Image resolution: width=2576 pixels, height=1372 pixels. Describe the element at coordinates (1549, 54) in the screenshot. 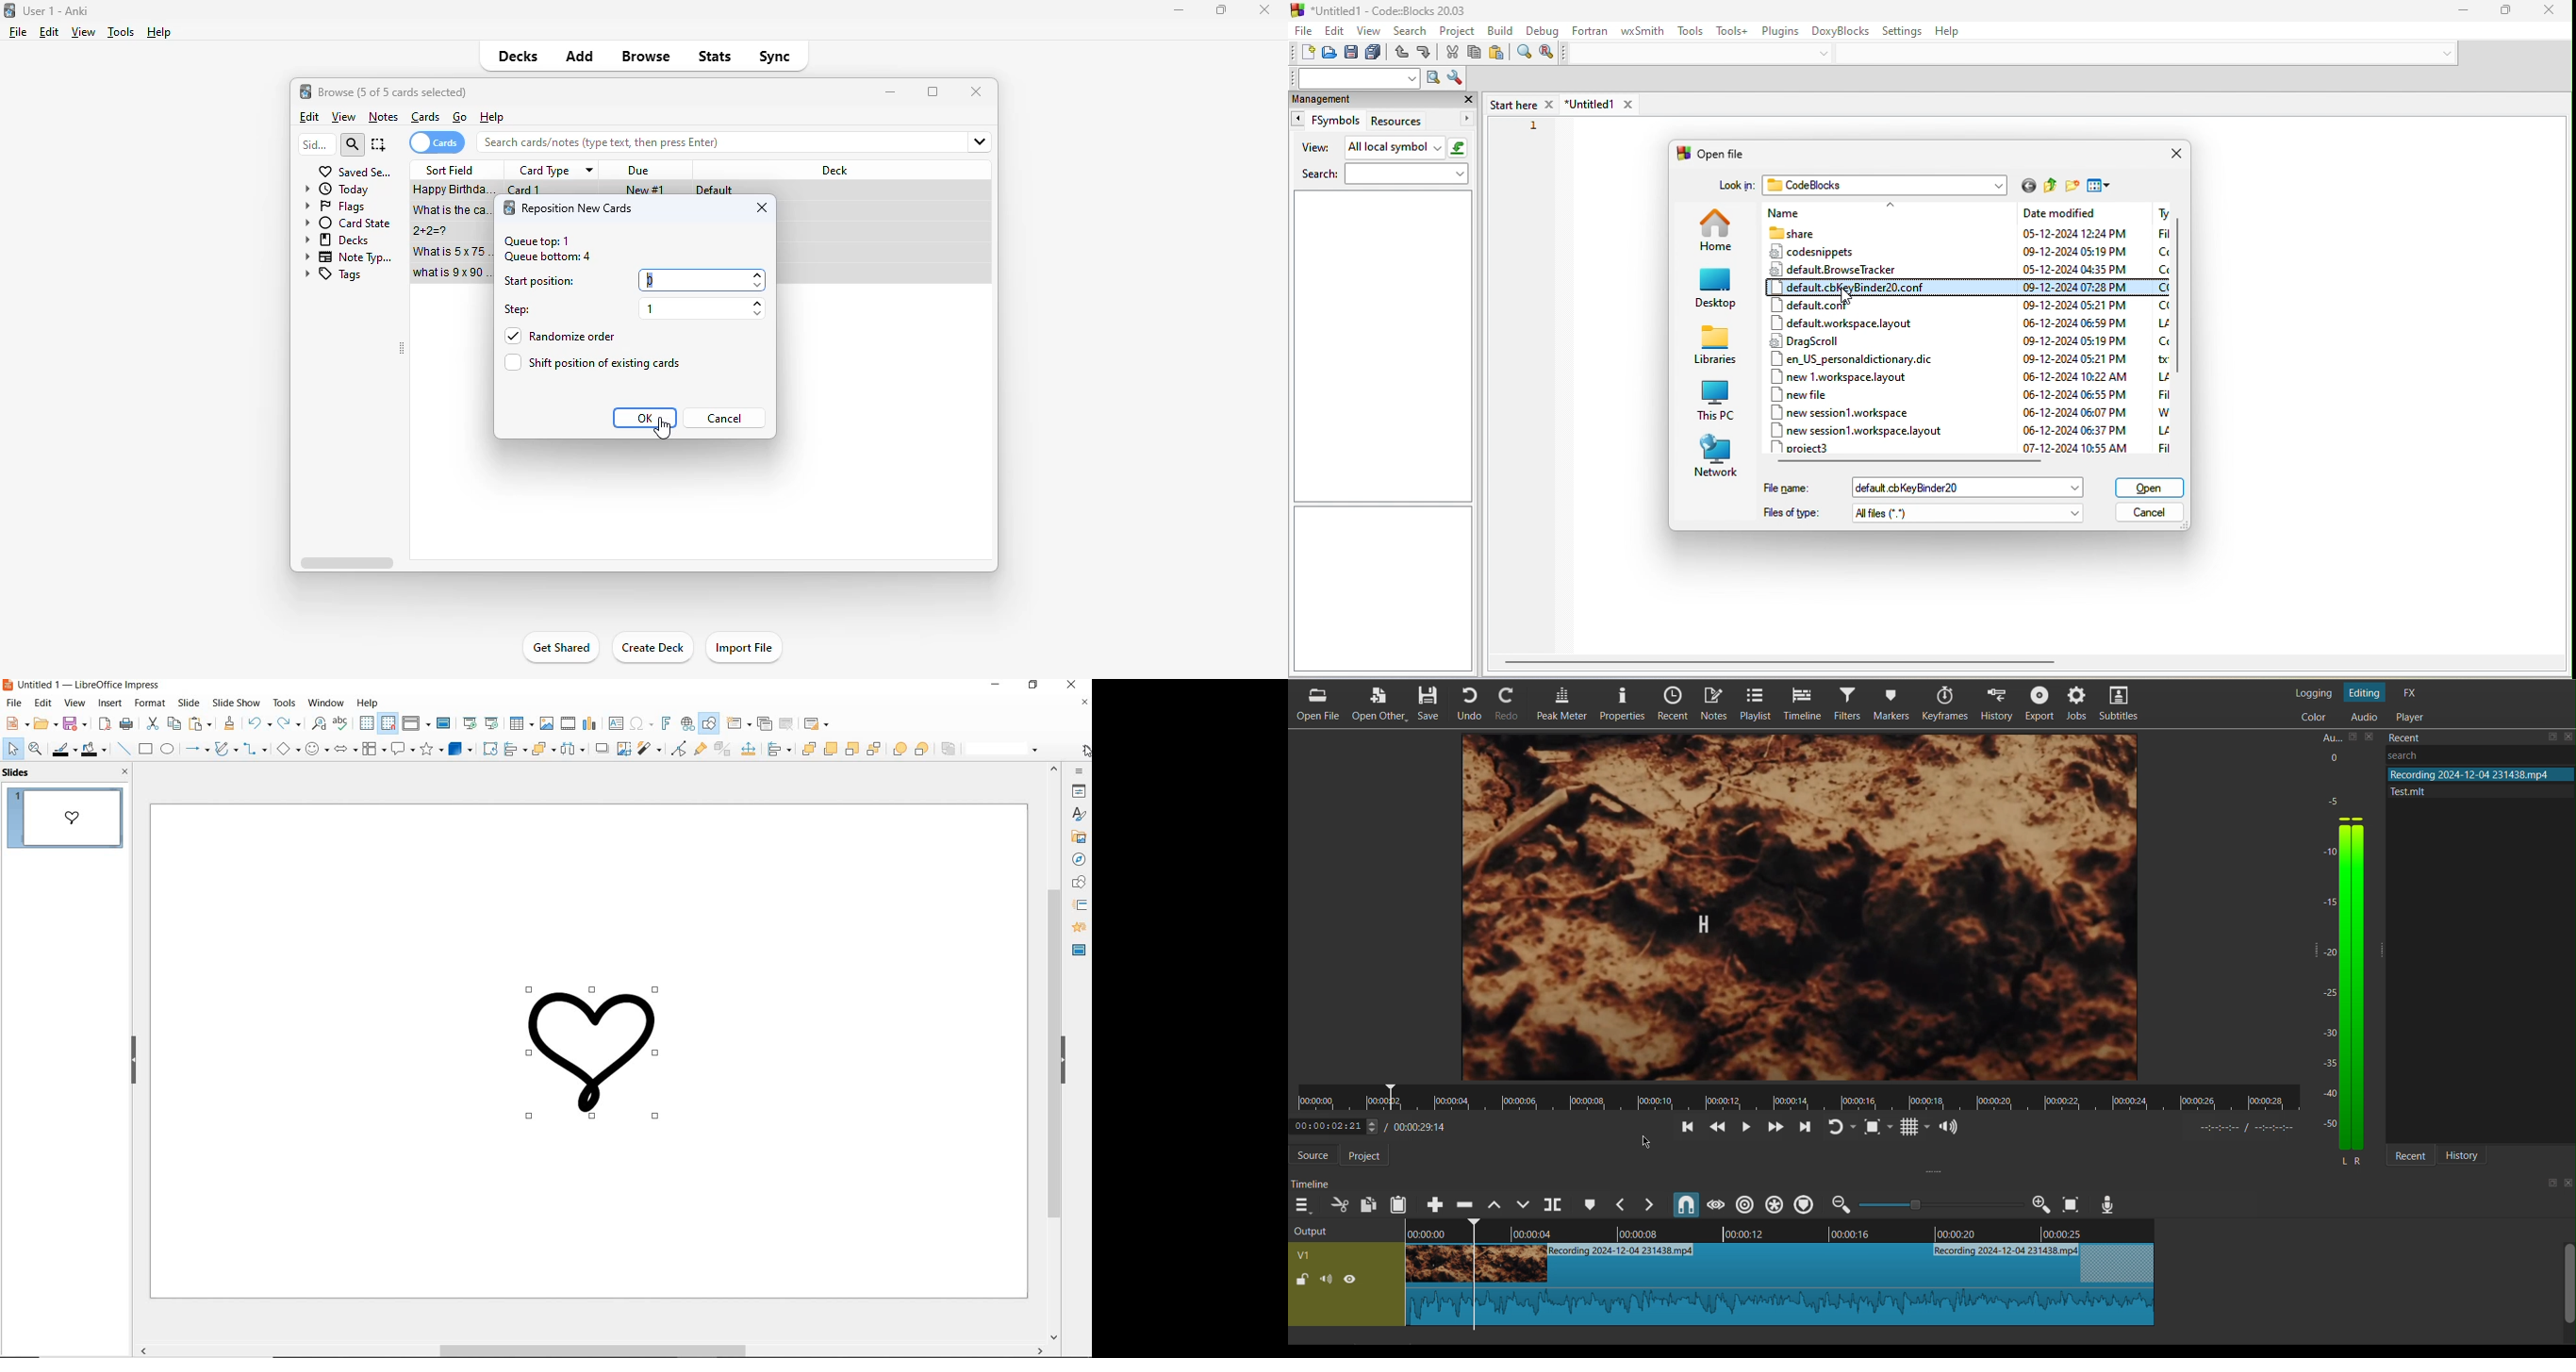

I see `replace` at that location.